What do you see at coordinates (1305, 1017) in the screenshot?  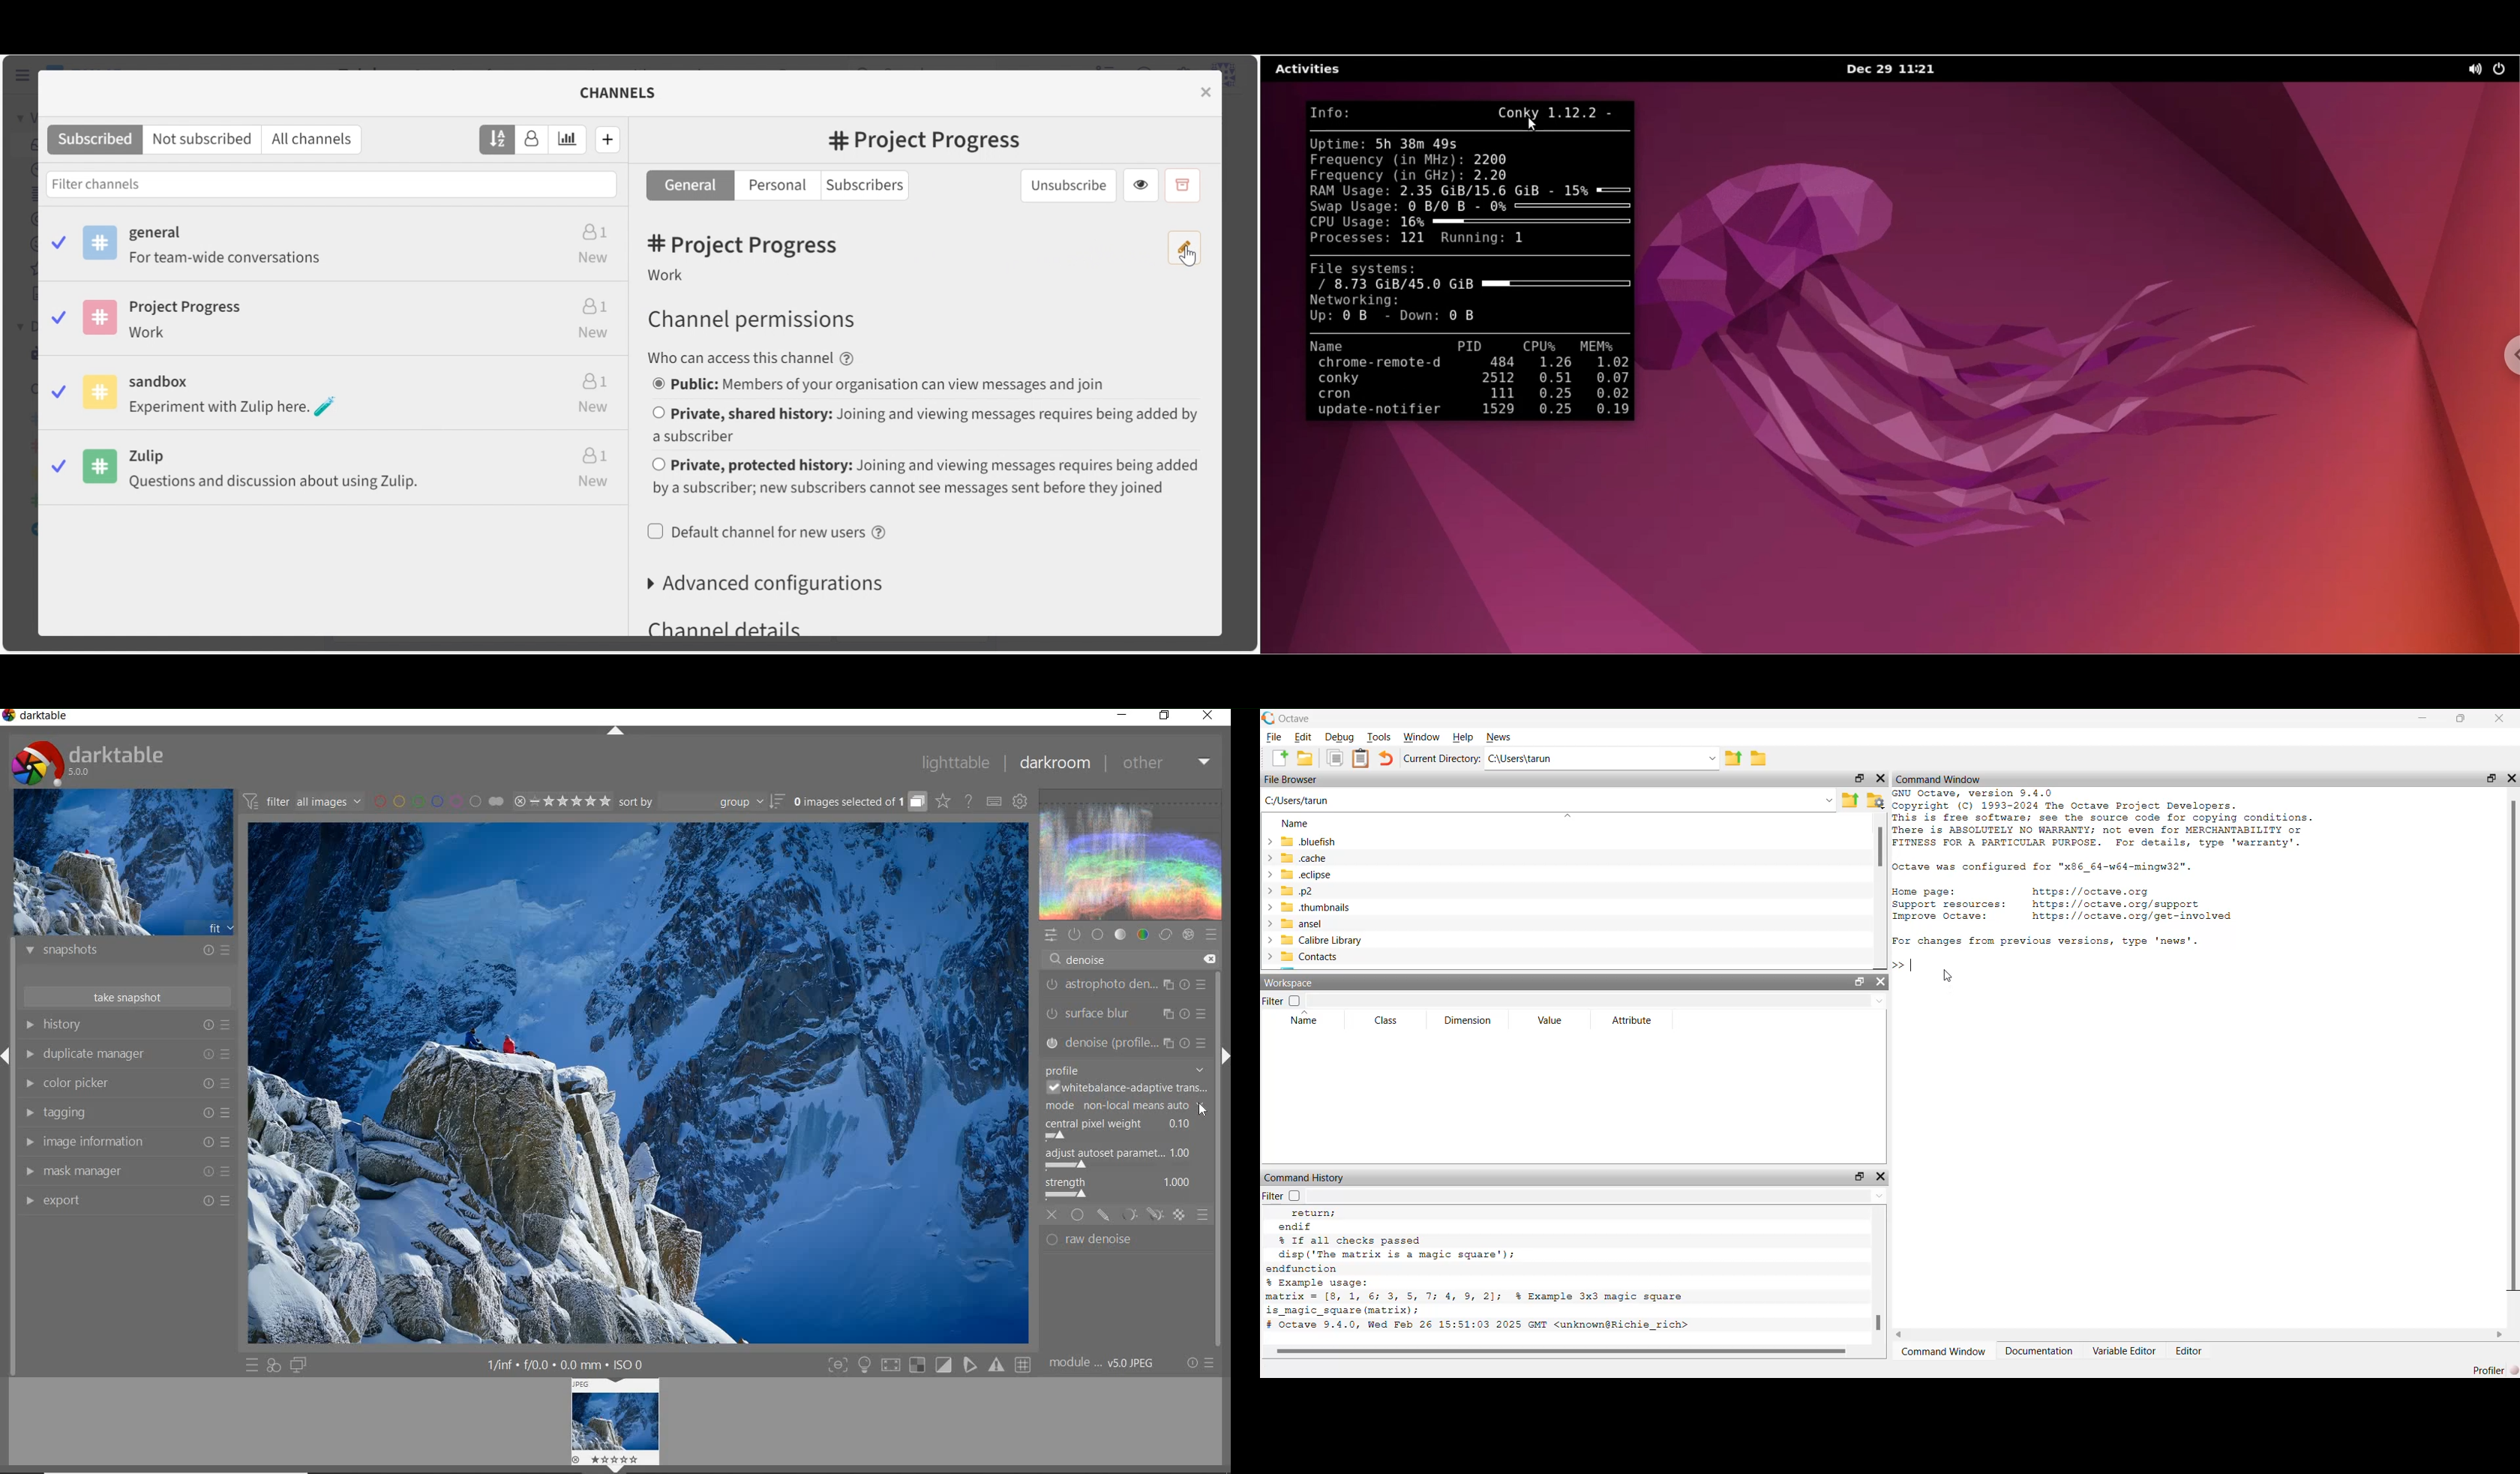 I see `Name` at bounding box center [1305, 1017].